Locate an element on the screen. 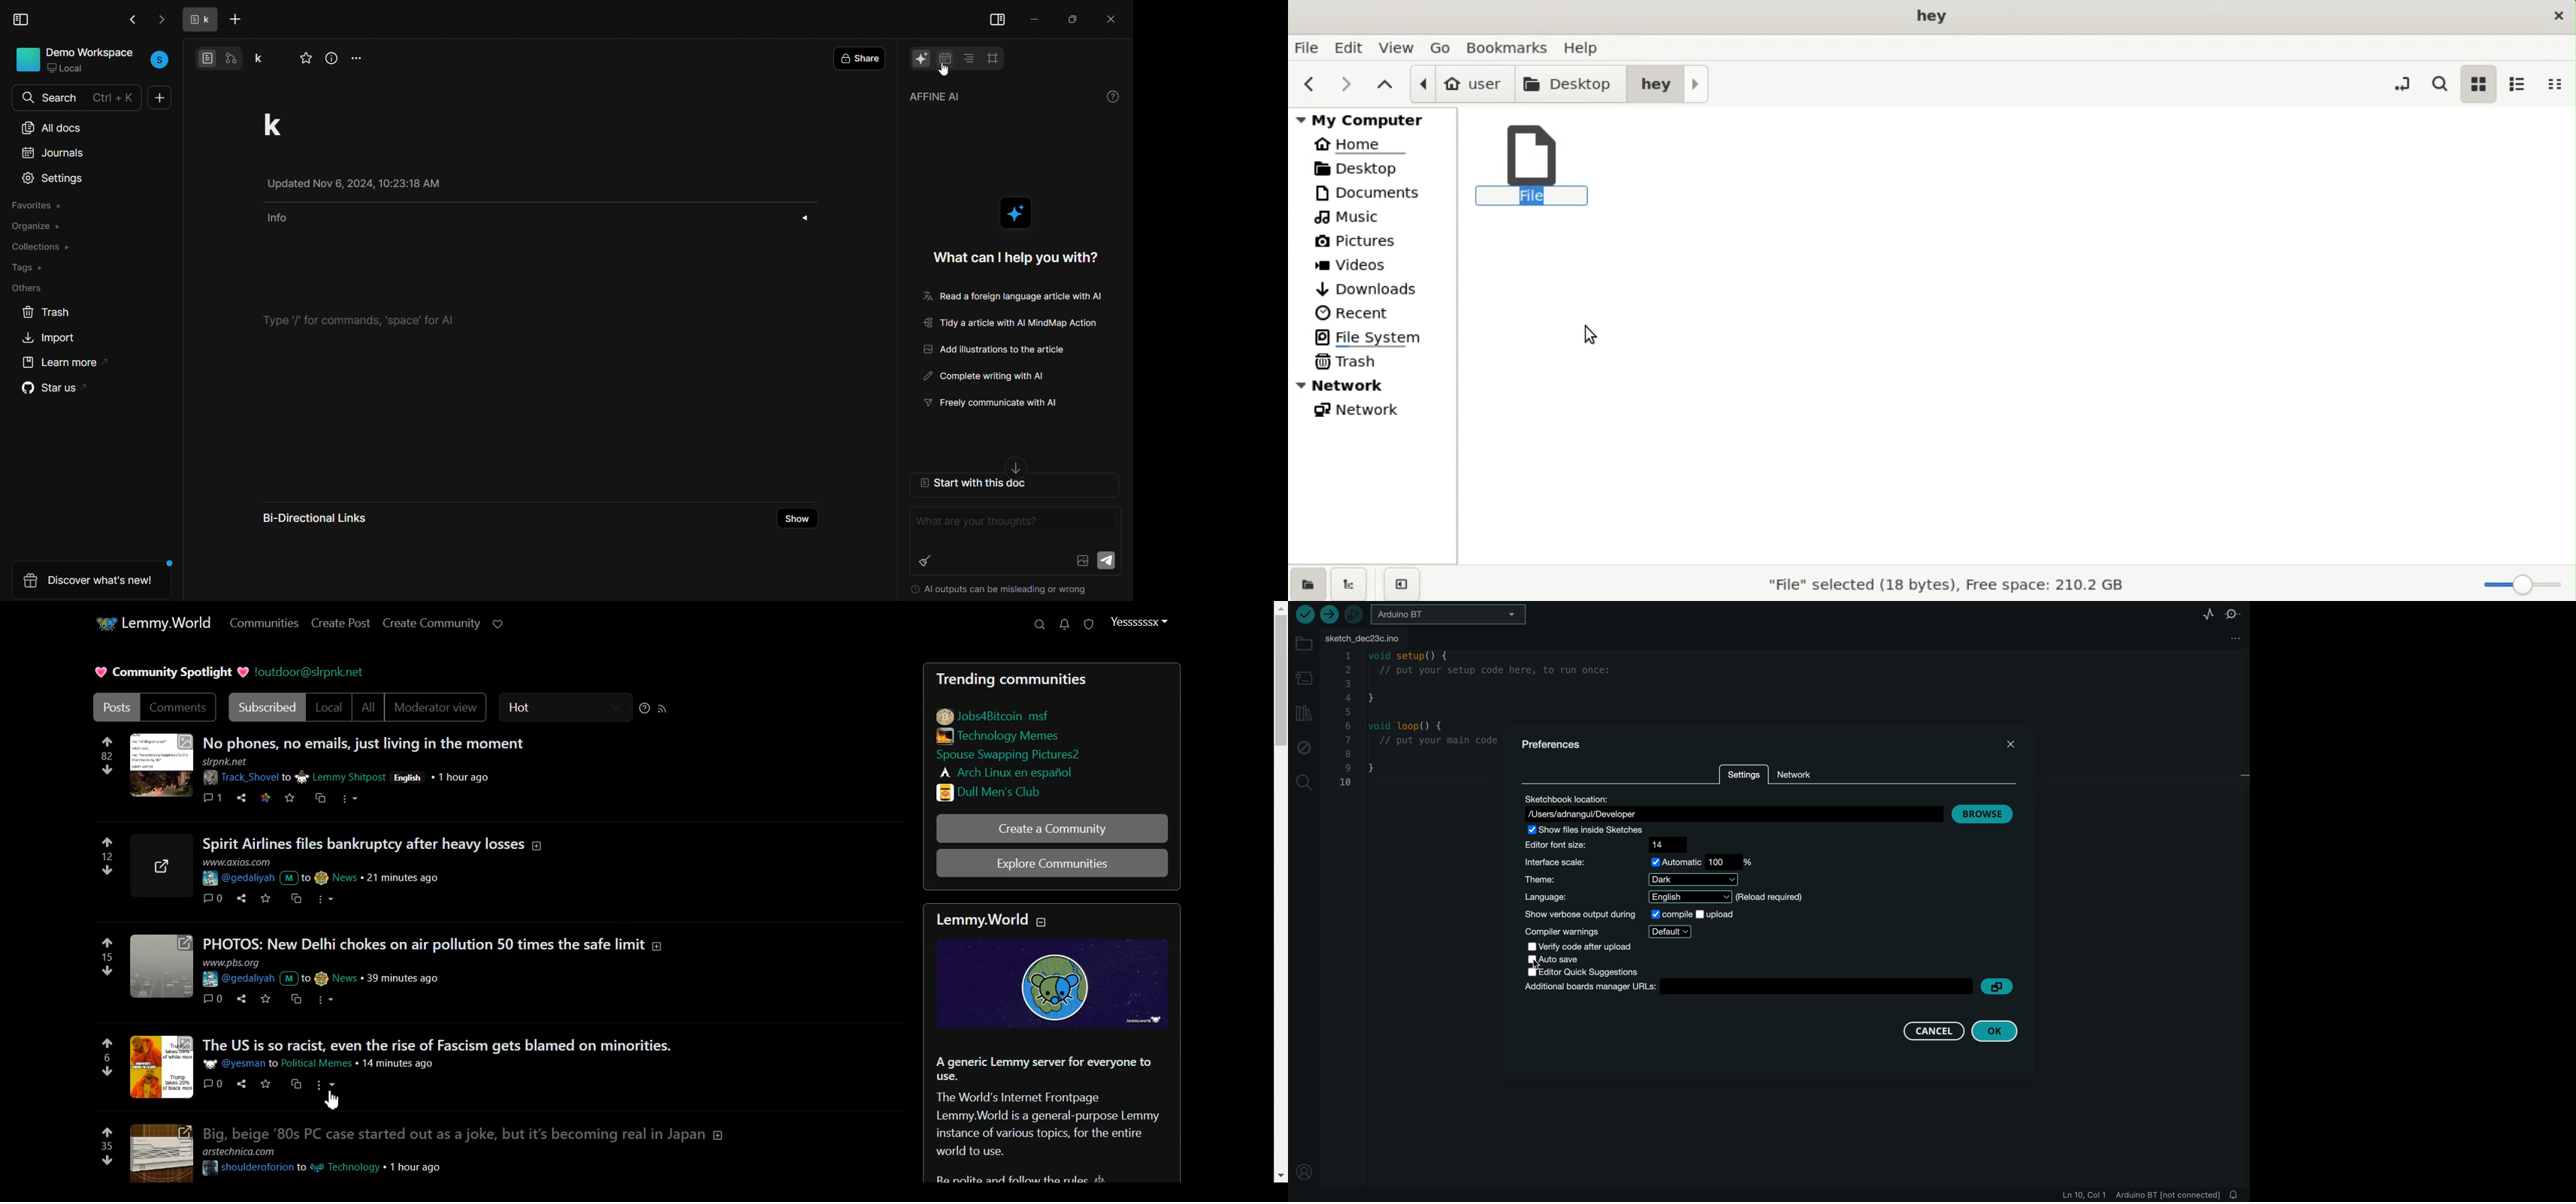  more is located at coordinates (352, 801).